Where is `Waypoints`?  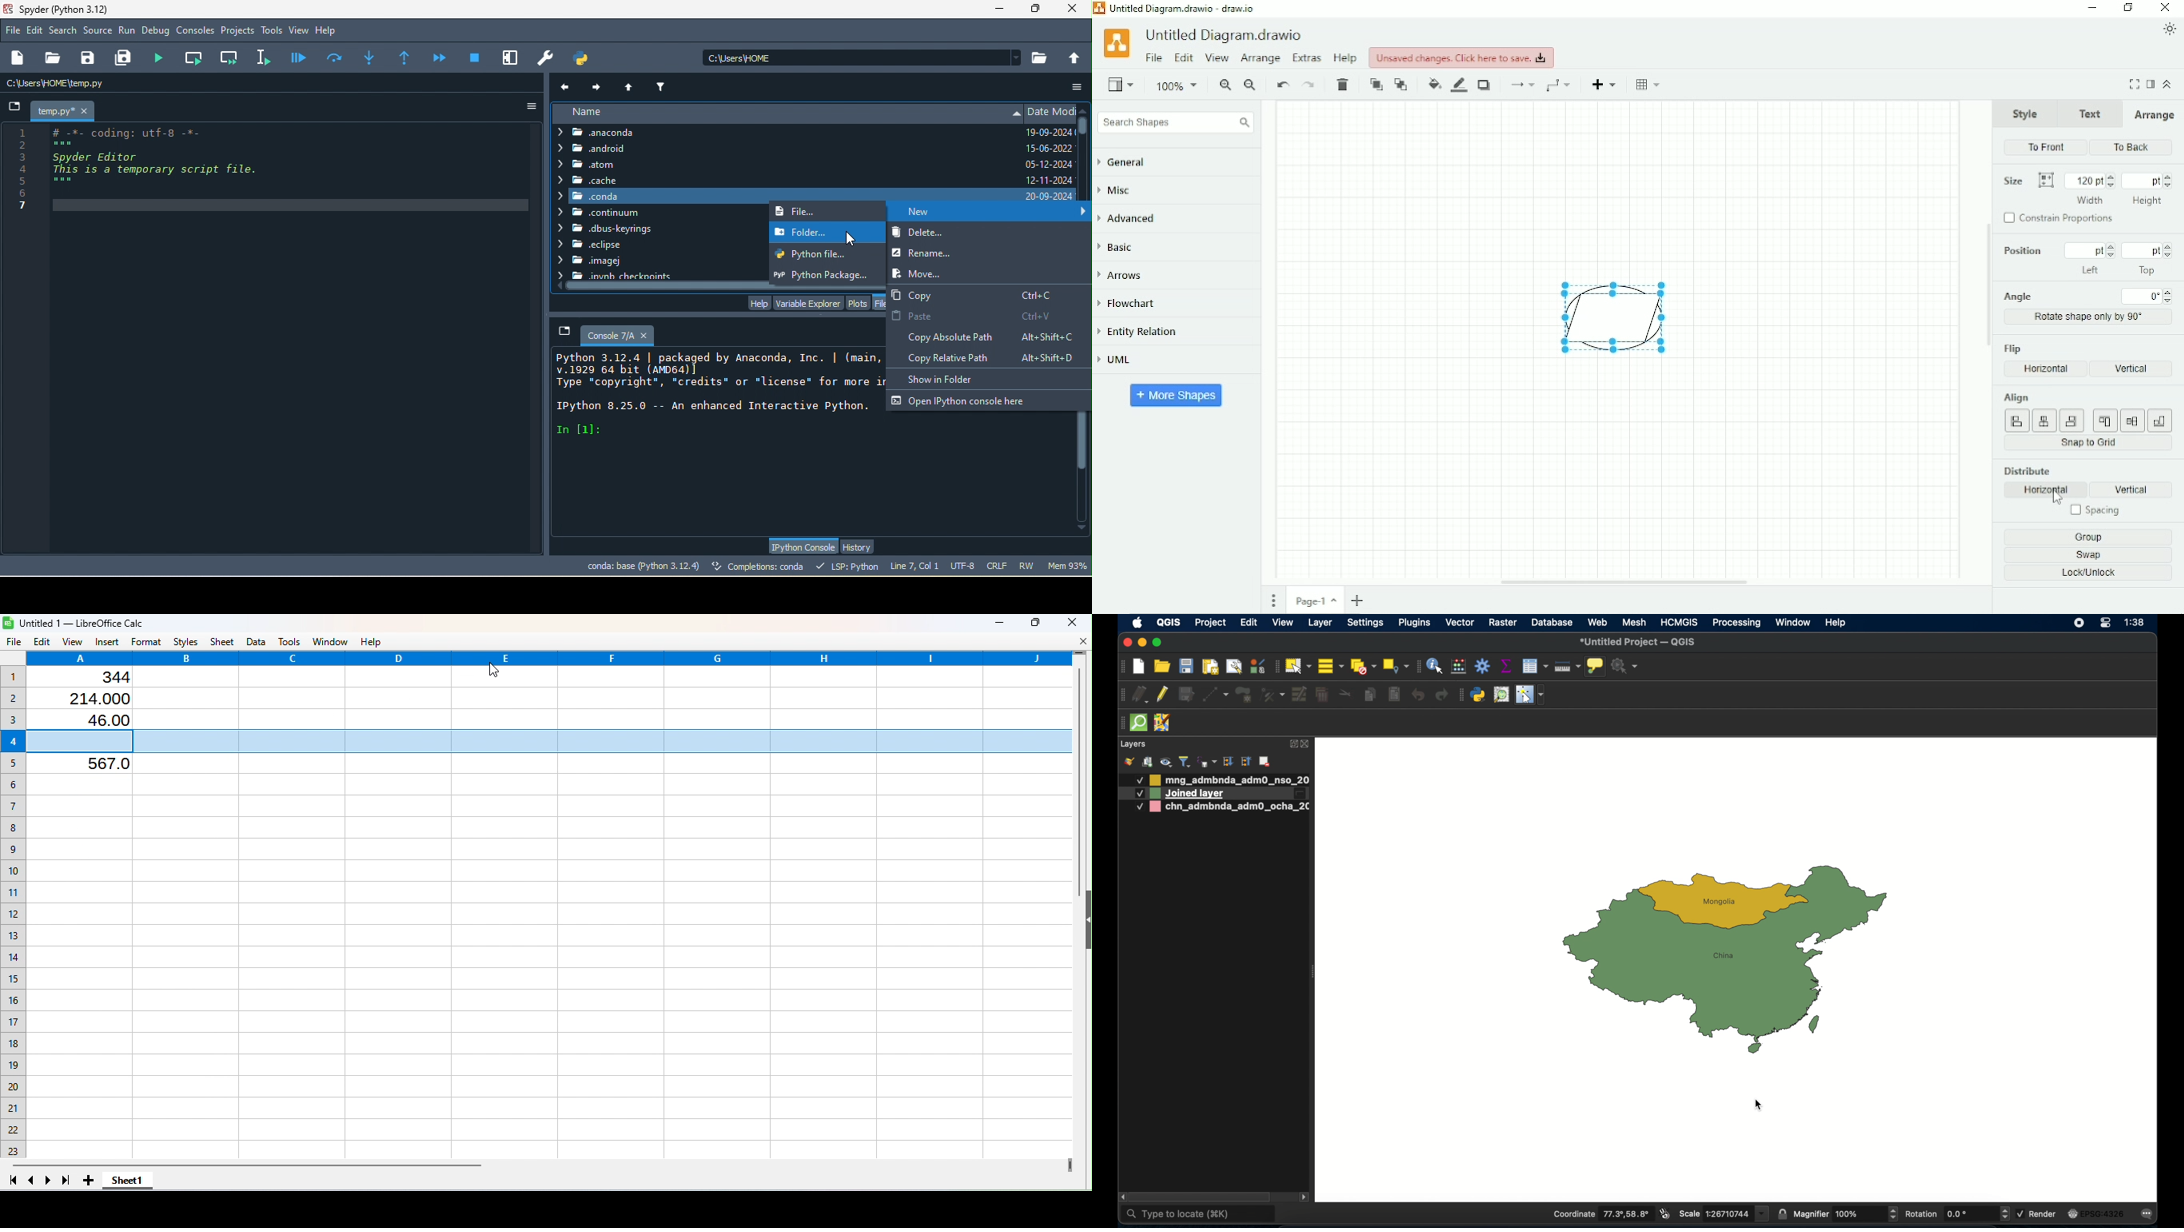
Waypoints is located at coordinates (1561, 85).